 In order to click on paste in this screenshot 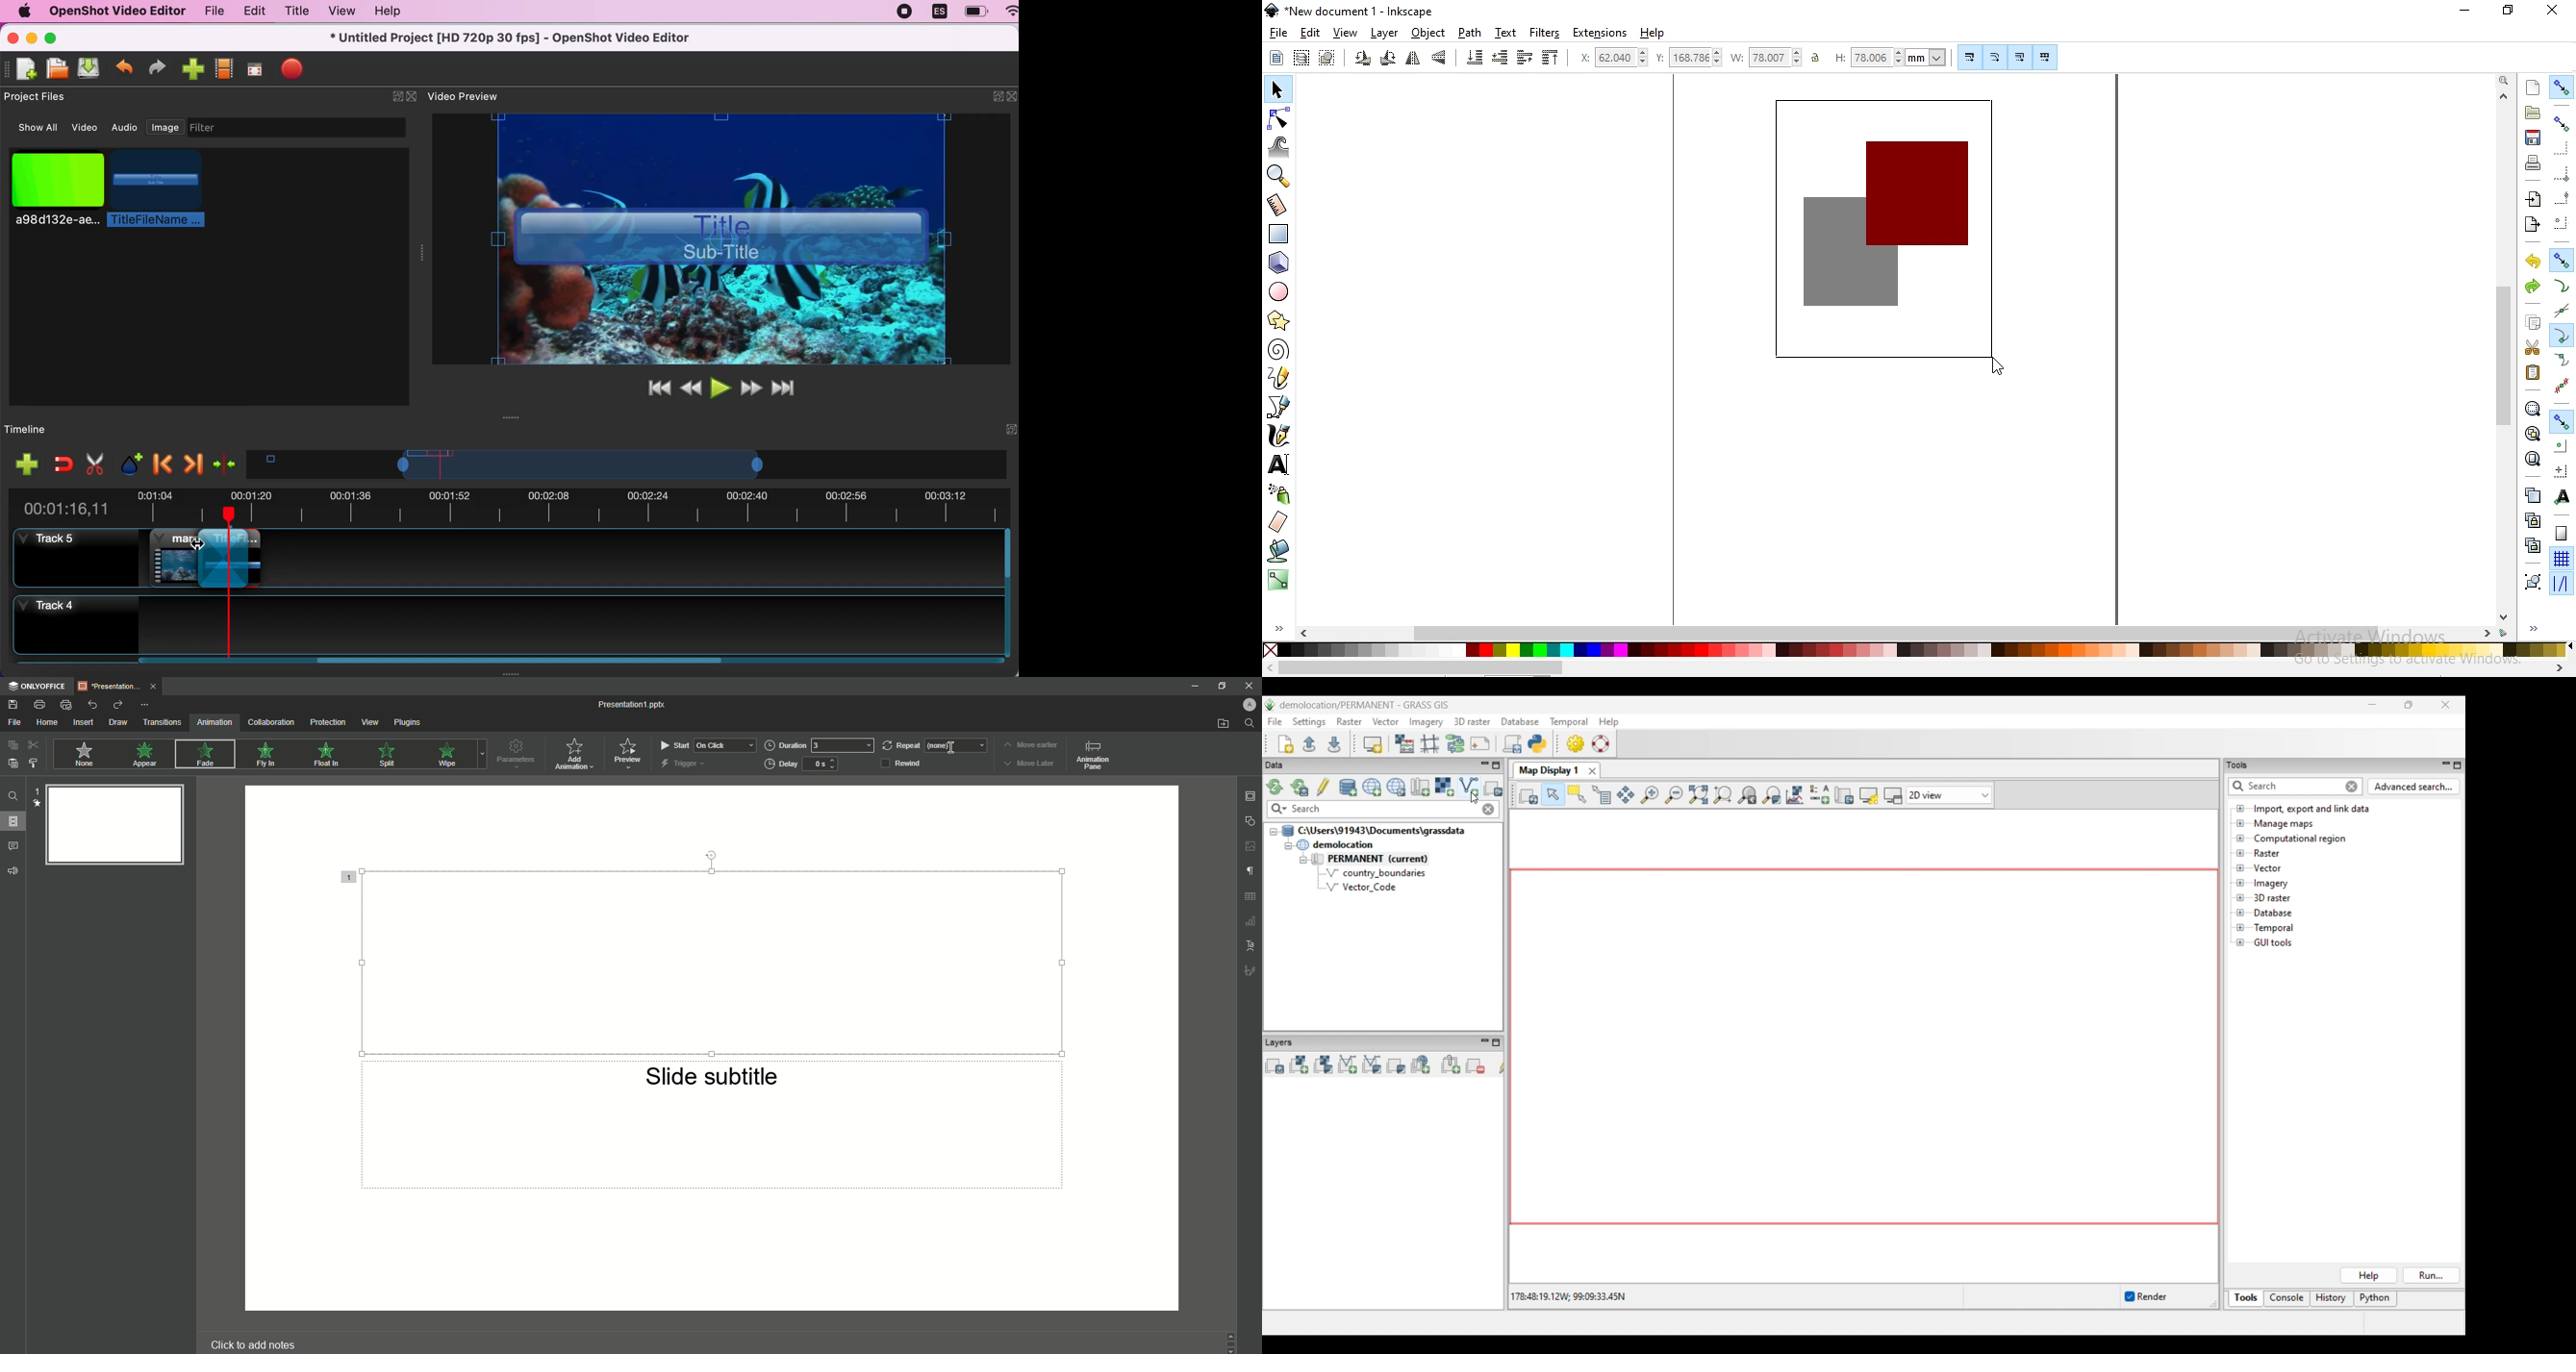, I will do `click(2532, 372)`.